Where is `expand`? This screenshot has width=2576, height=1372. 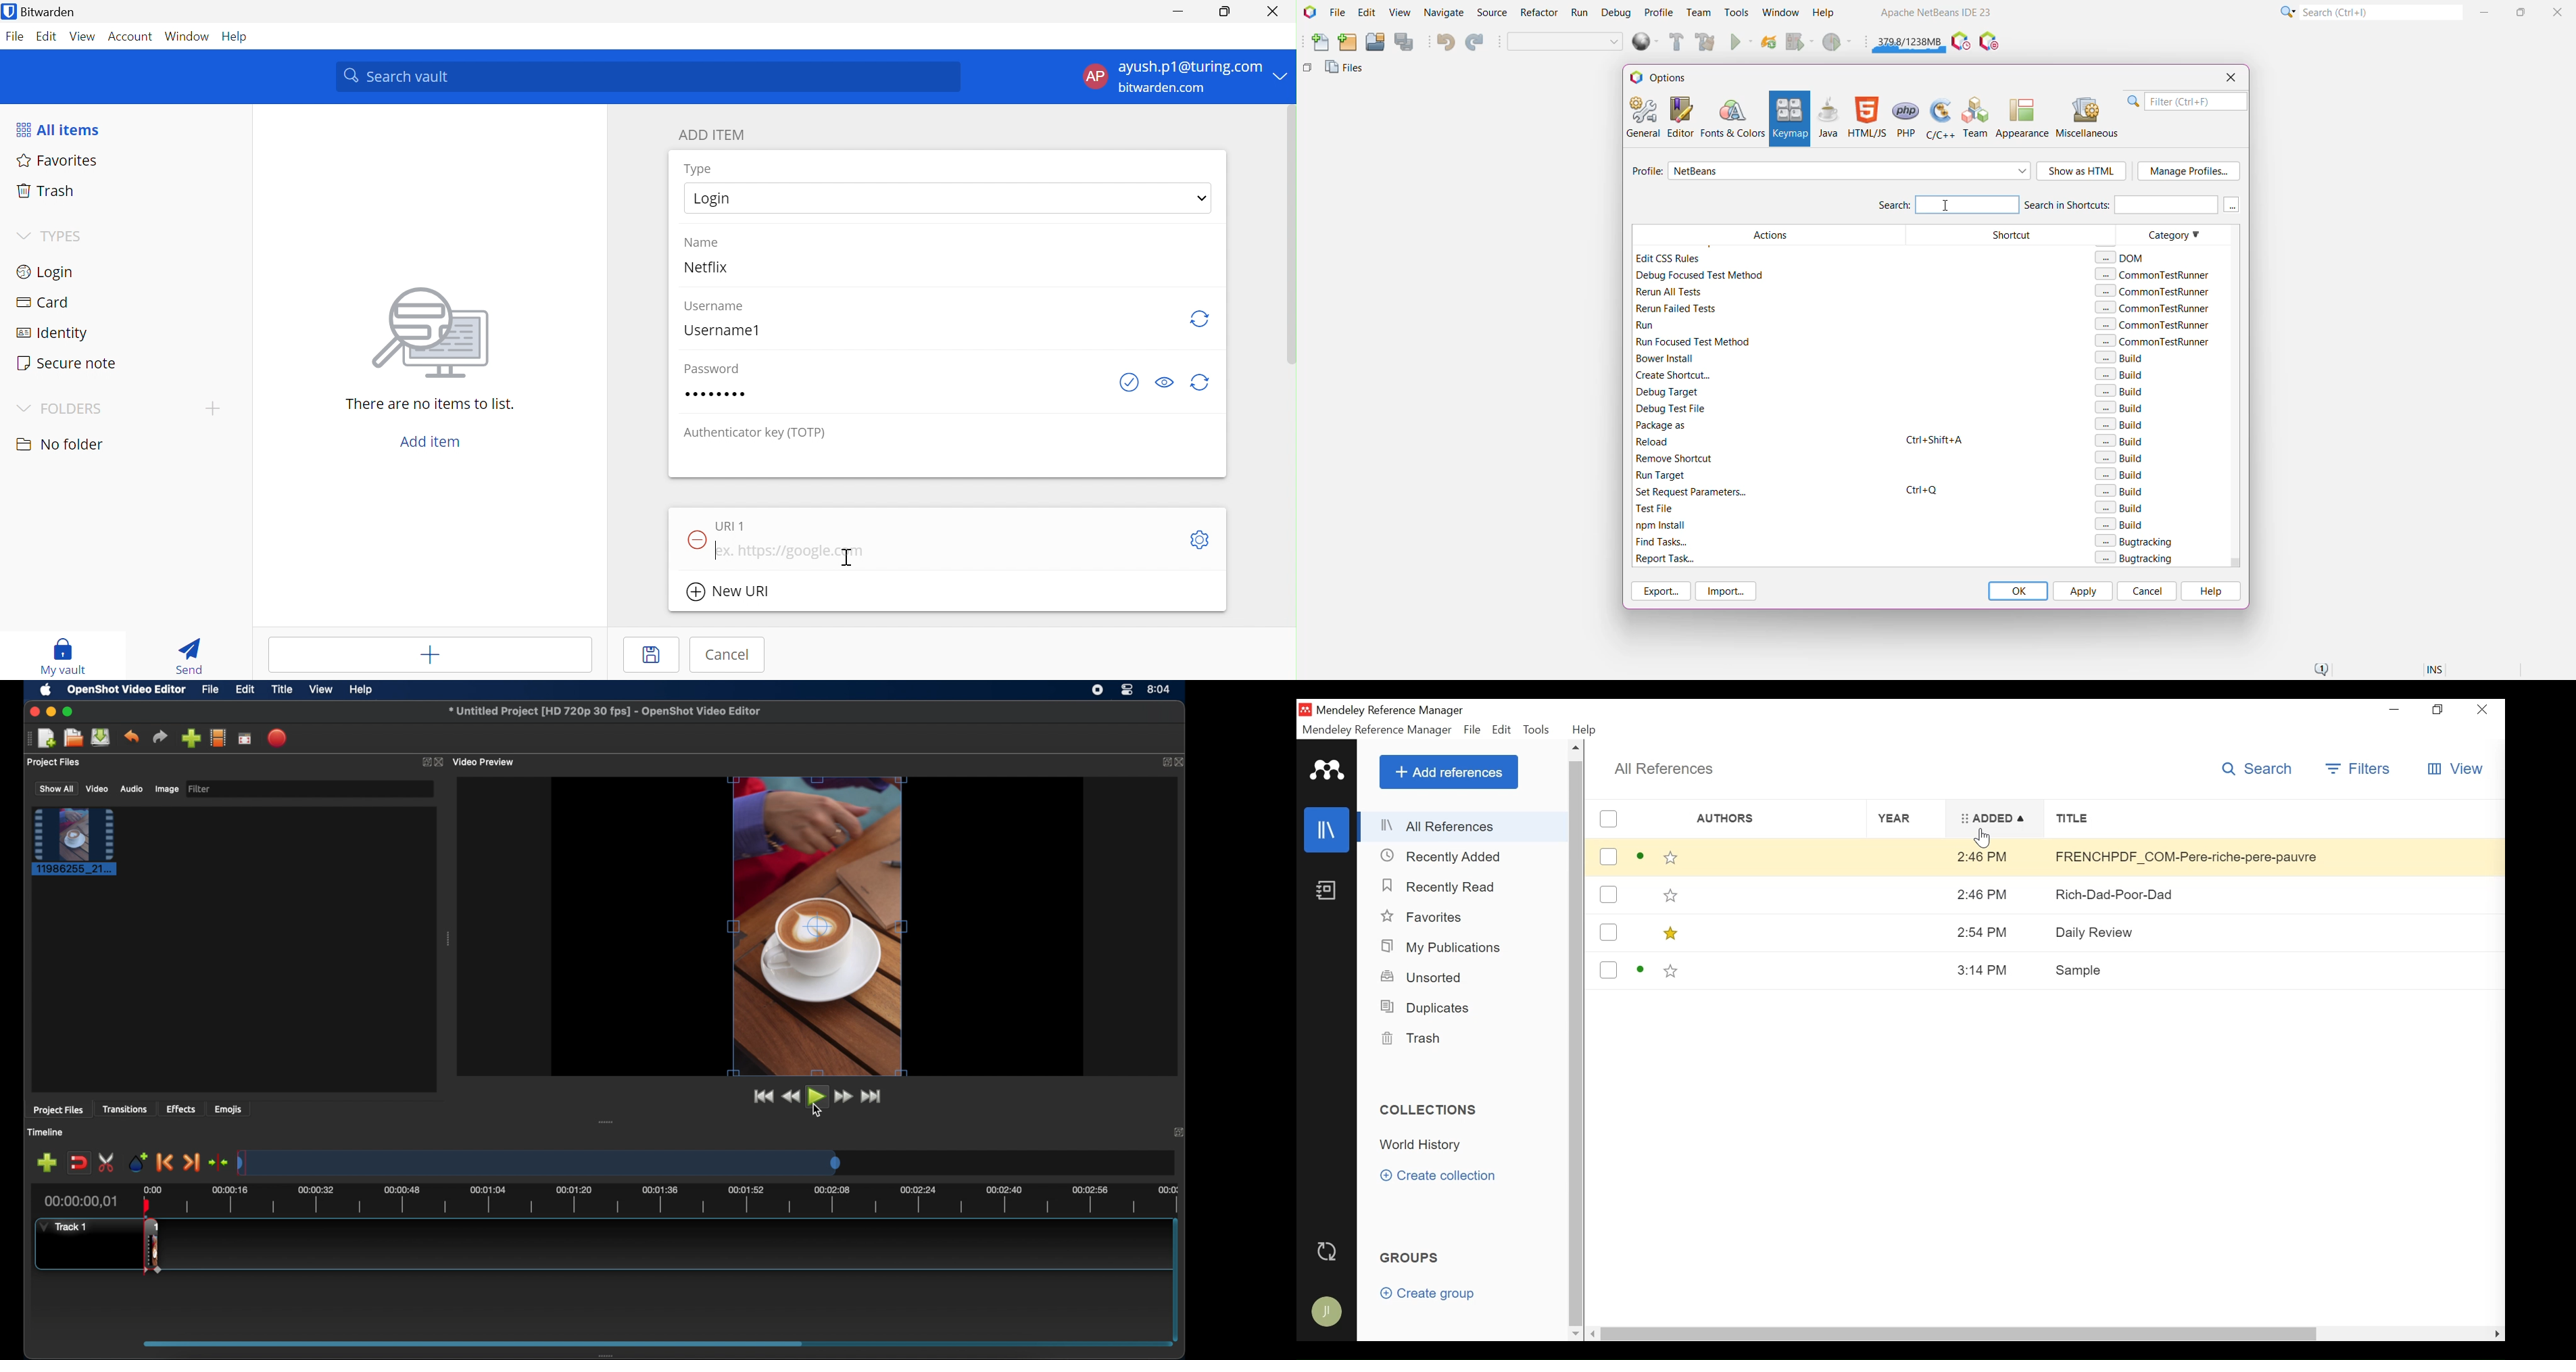 expand is located at coordinates (1164, 762).